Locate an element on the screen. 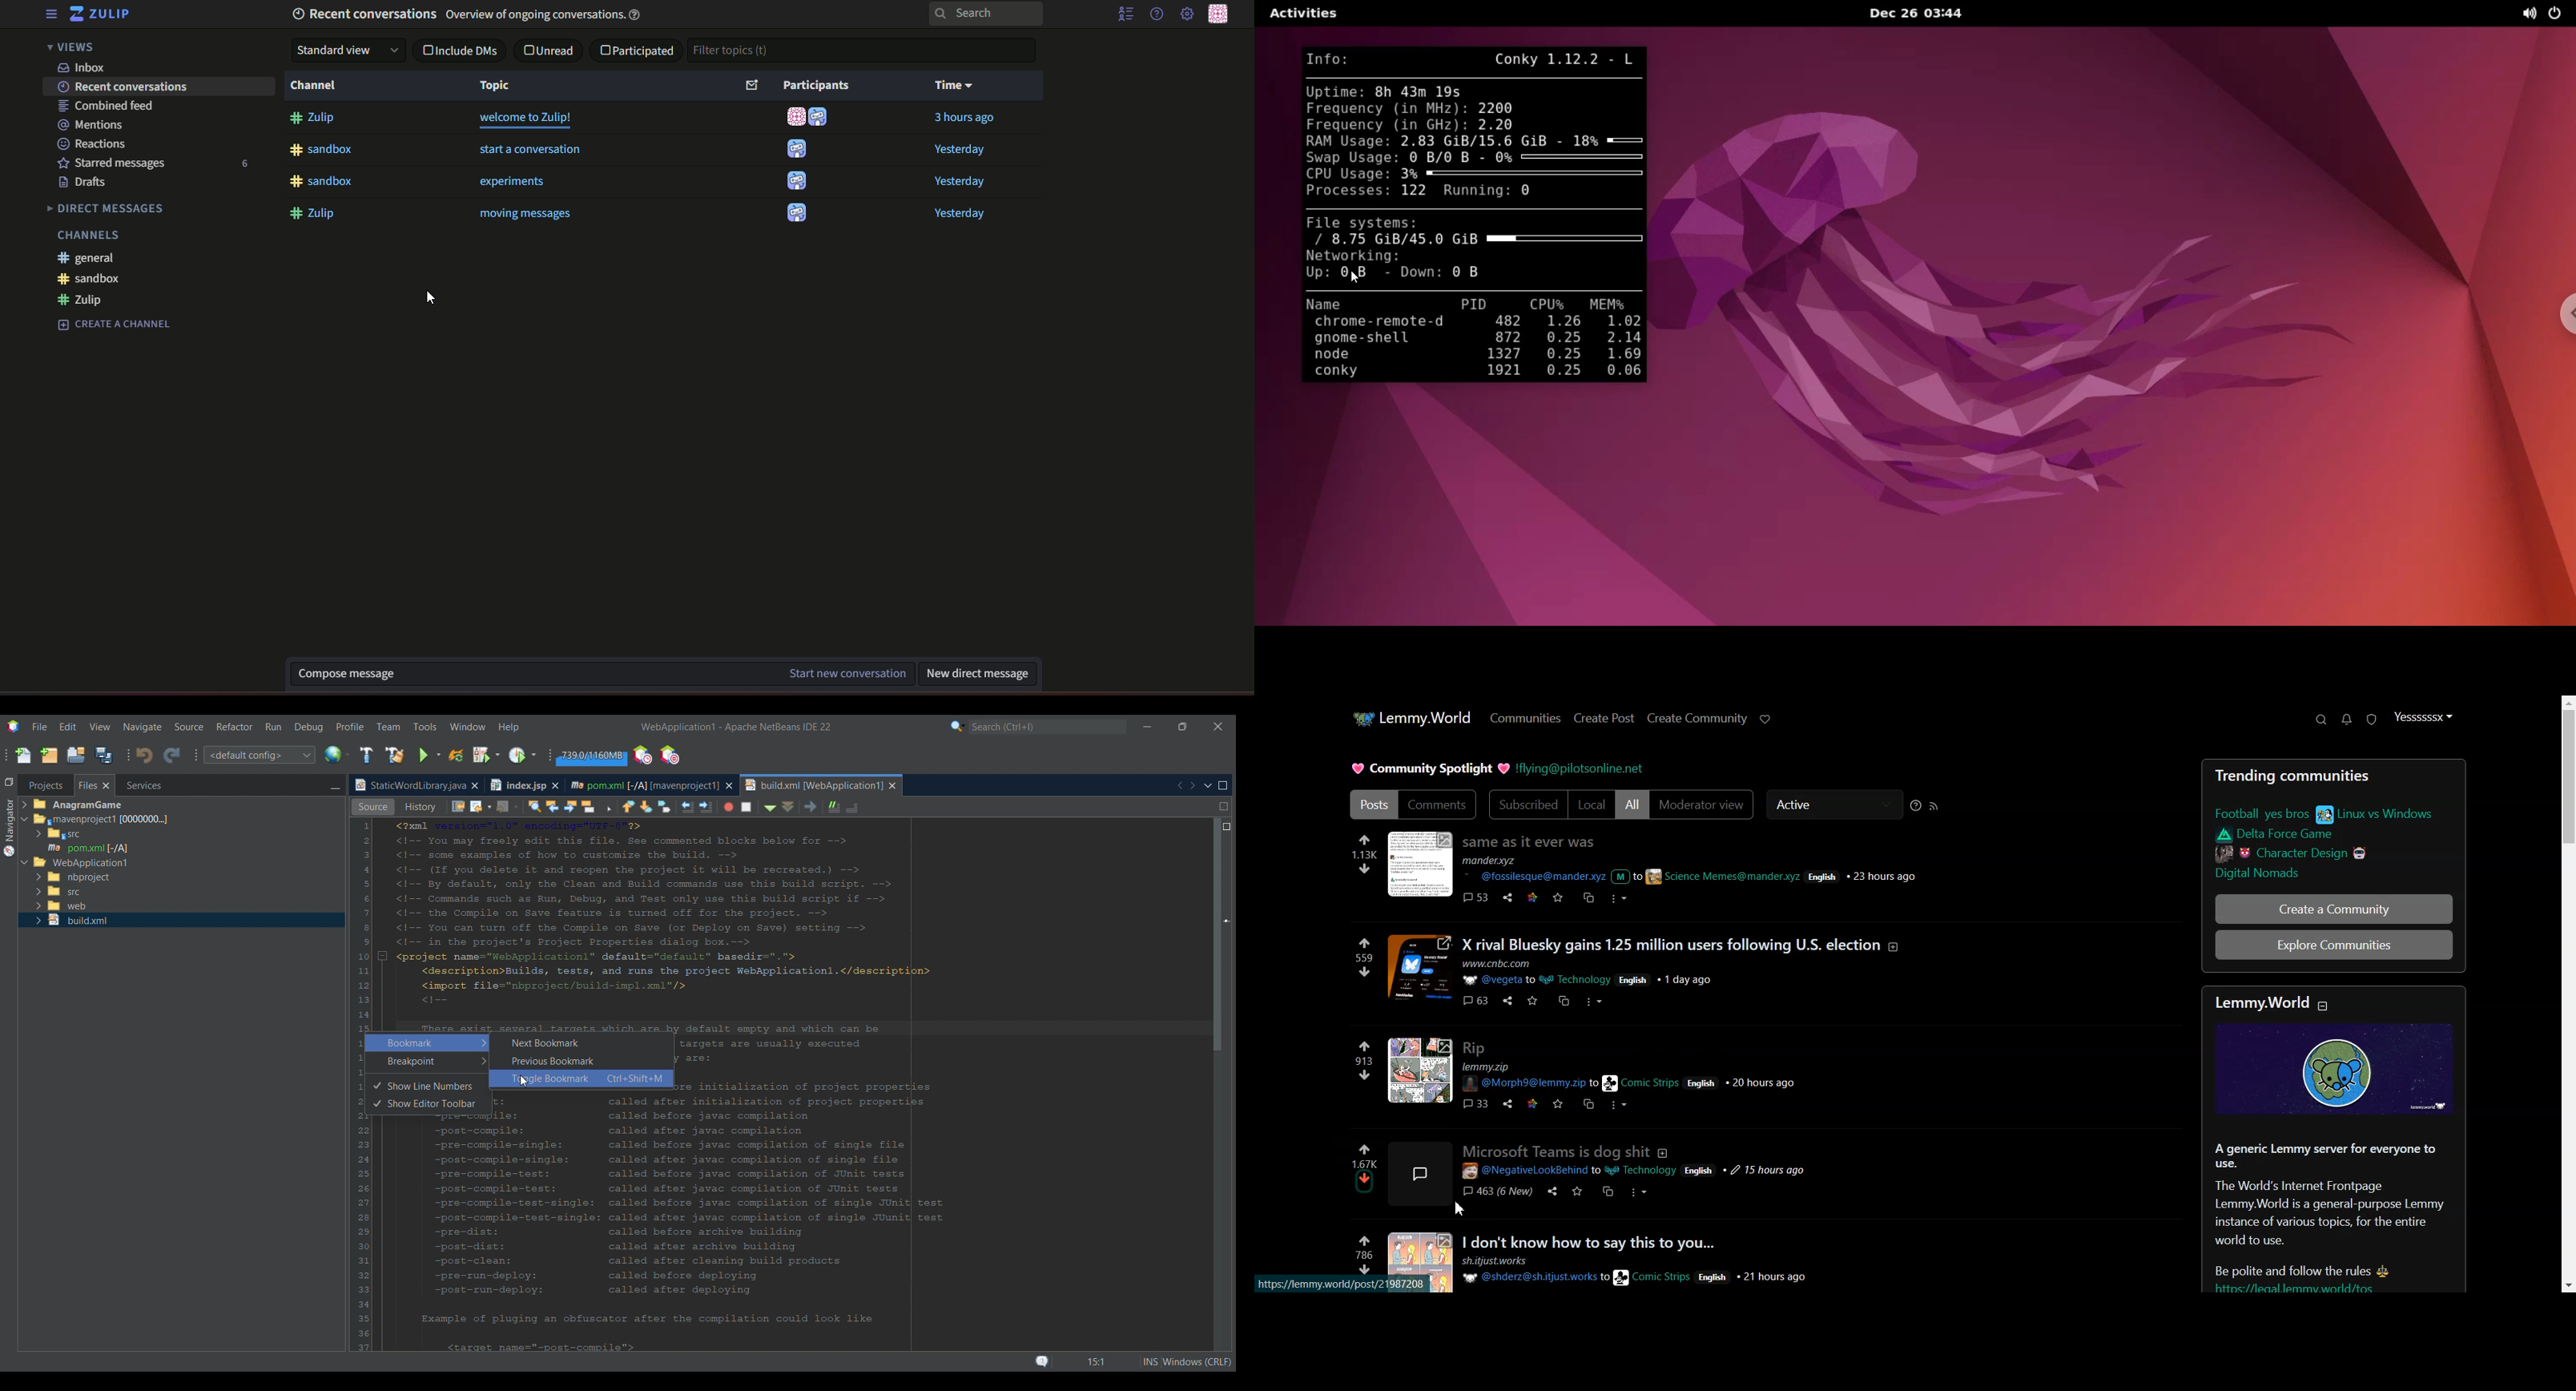 Image resolution: width=2576 pixels, height=1400 pixels. #sandbox is located at coordinates (323, 181).